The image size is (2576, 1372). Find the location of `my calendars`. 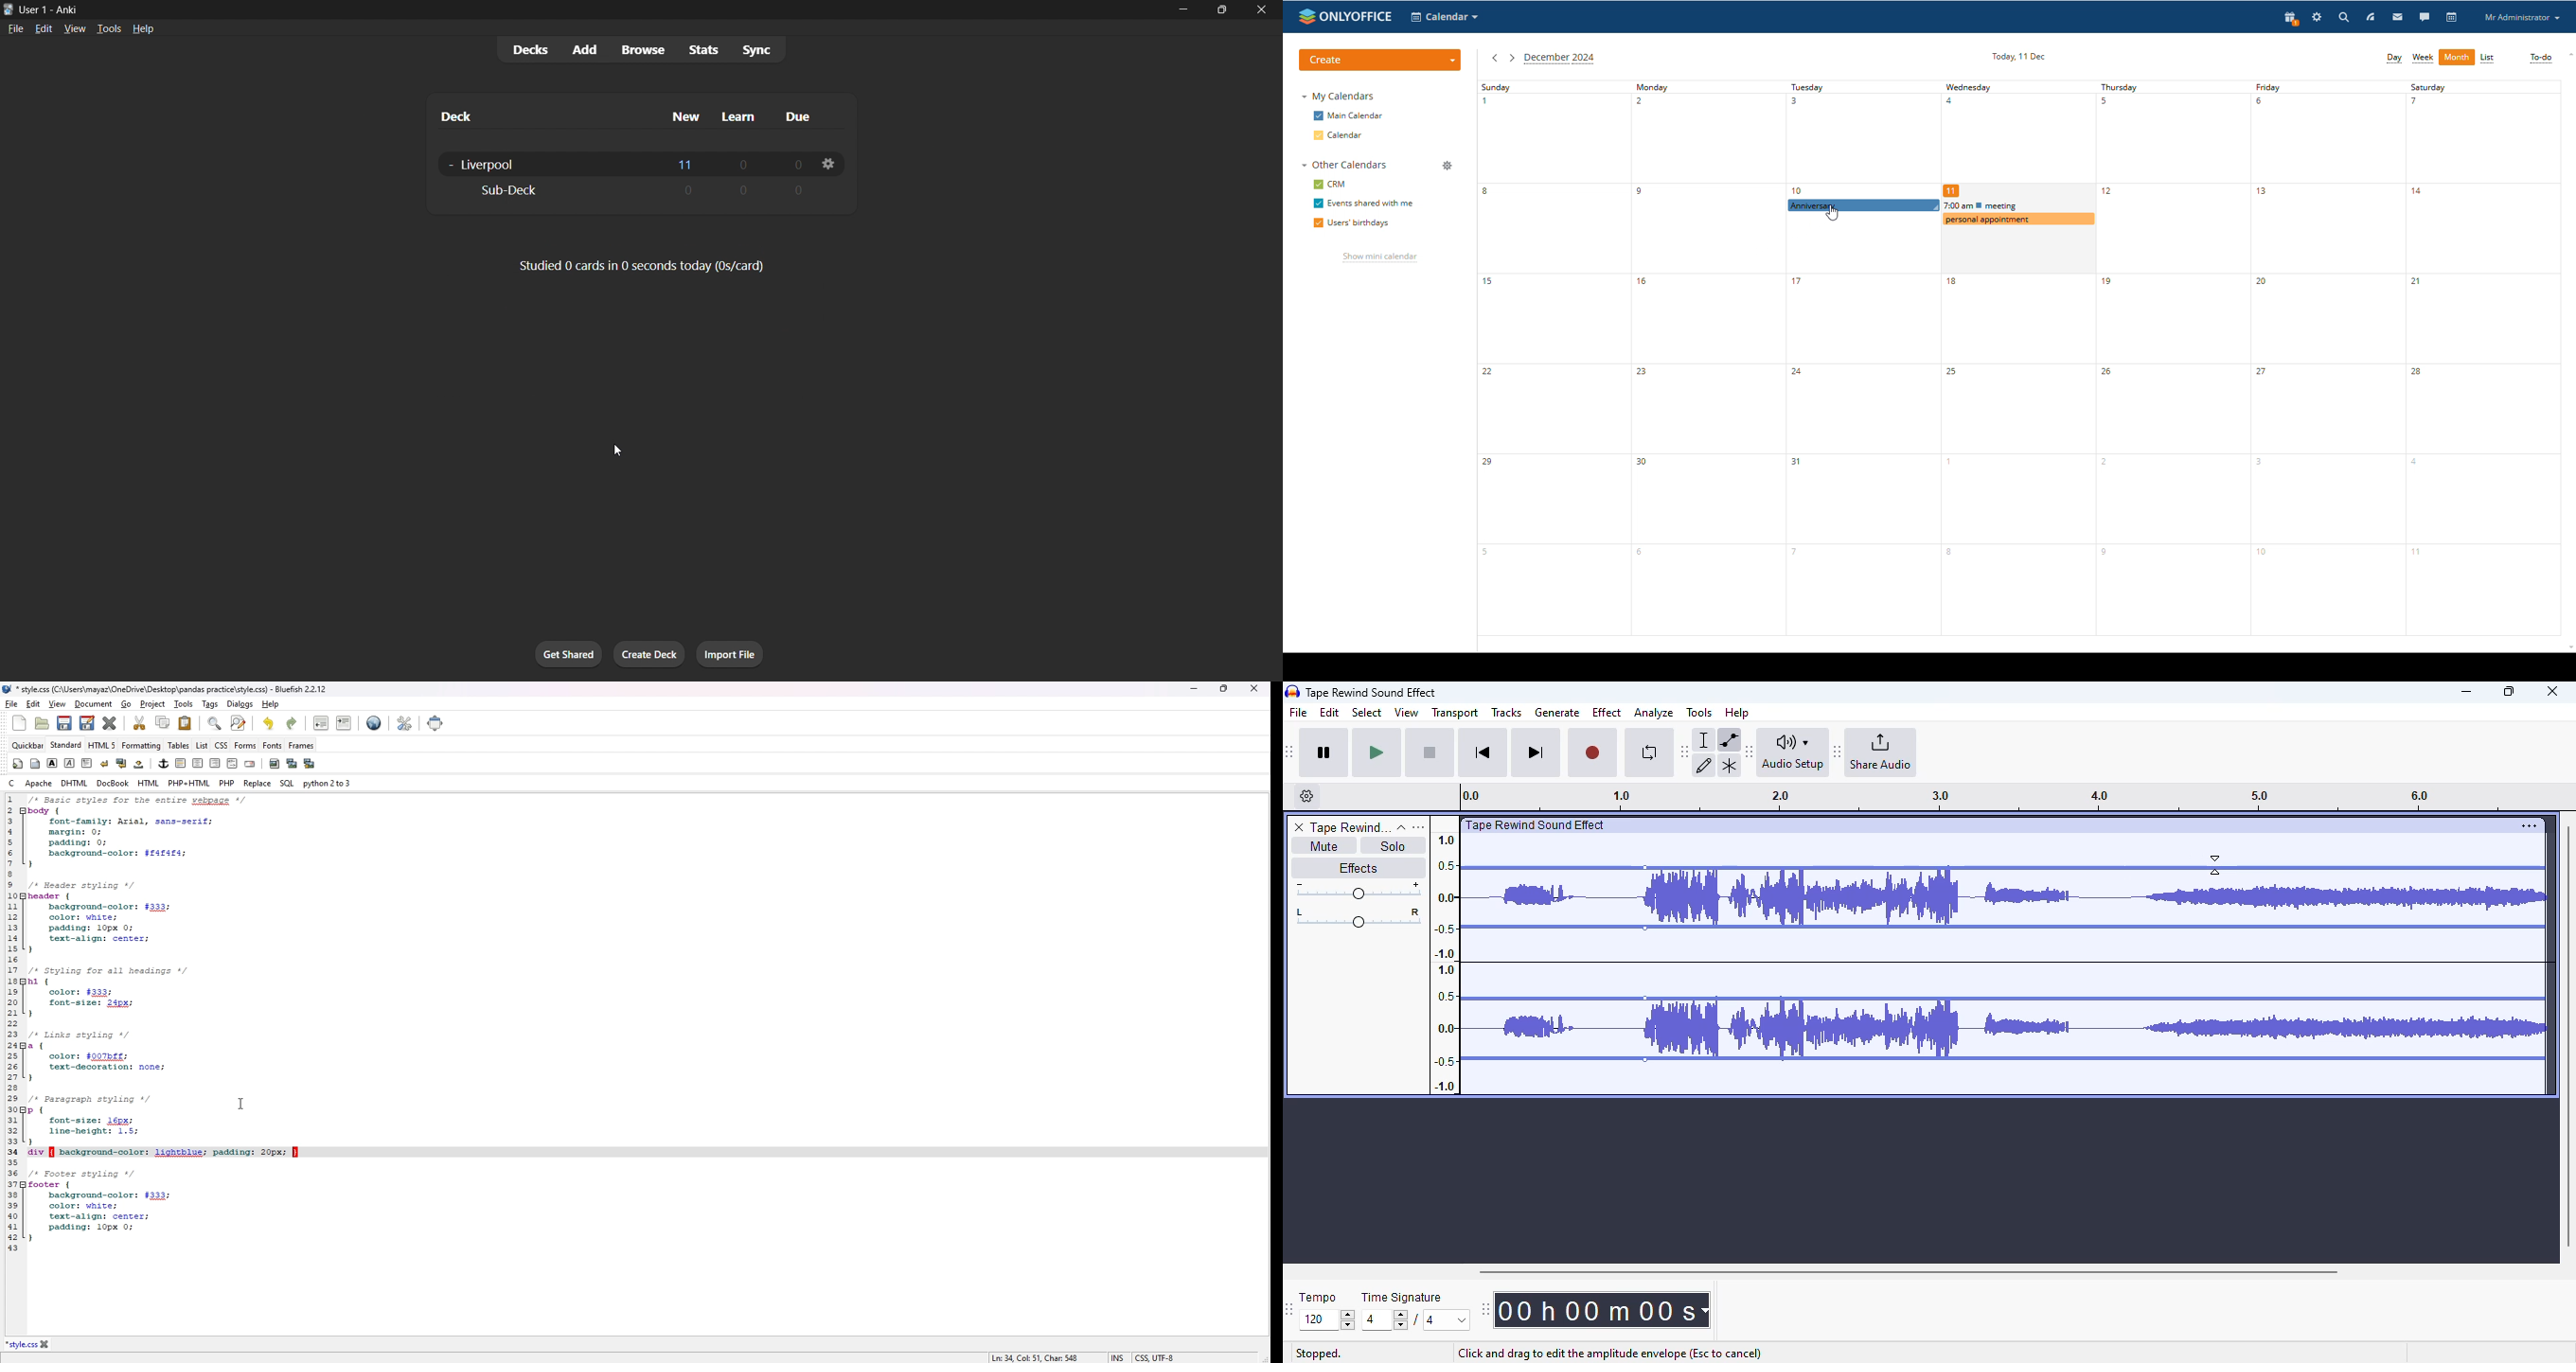

my calendars is located at coordinates (1340, 96).